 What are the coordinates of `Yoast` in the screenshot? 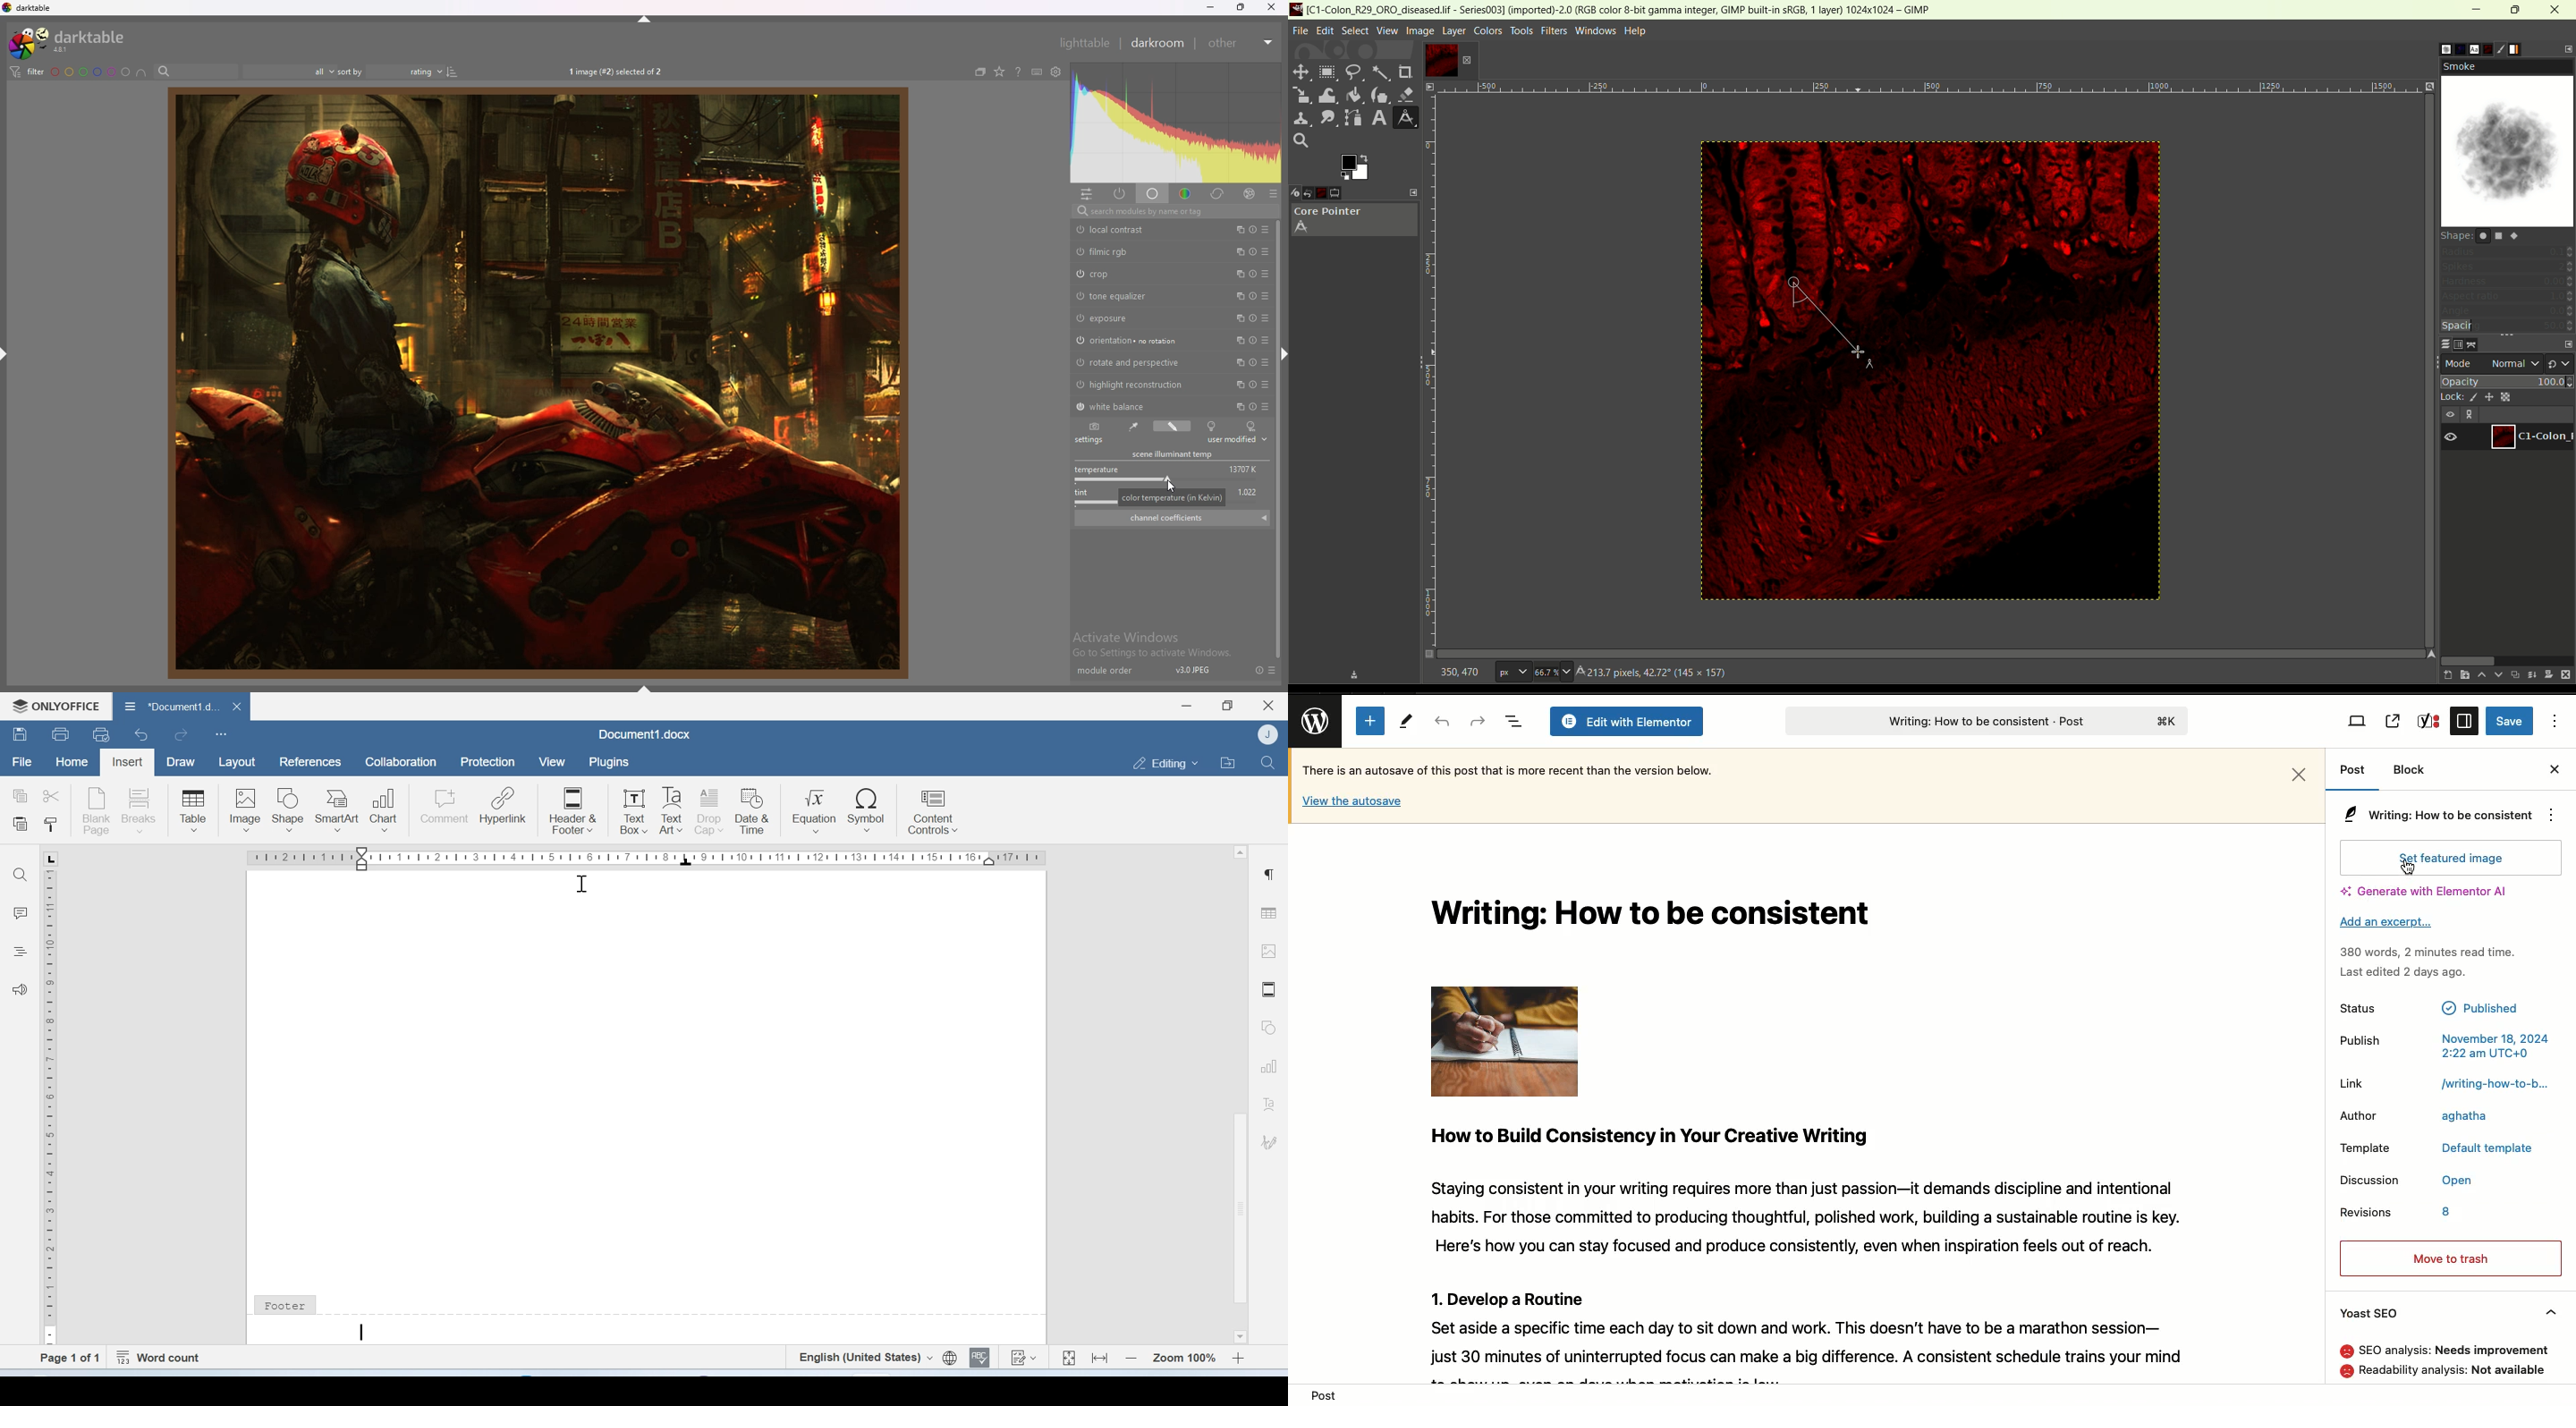 It's located at (2429, 721).